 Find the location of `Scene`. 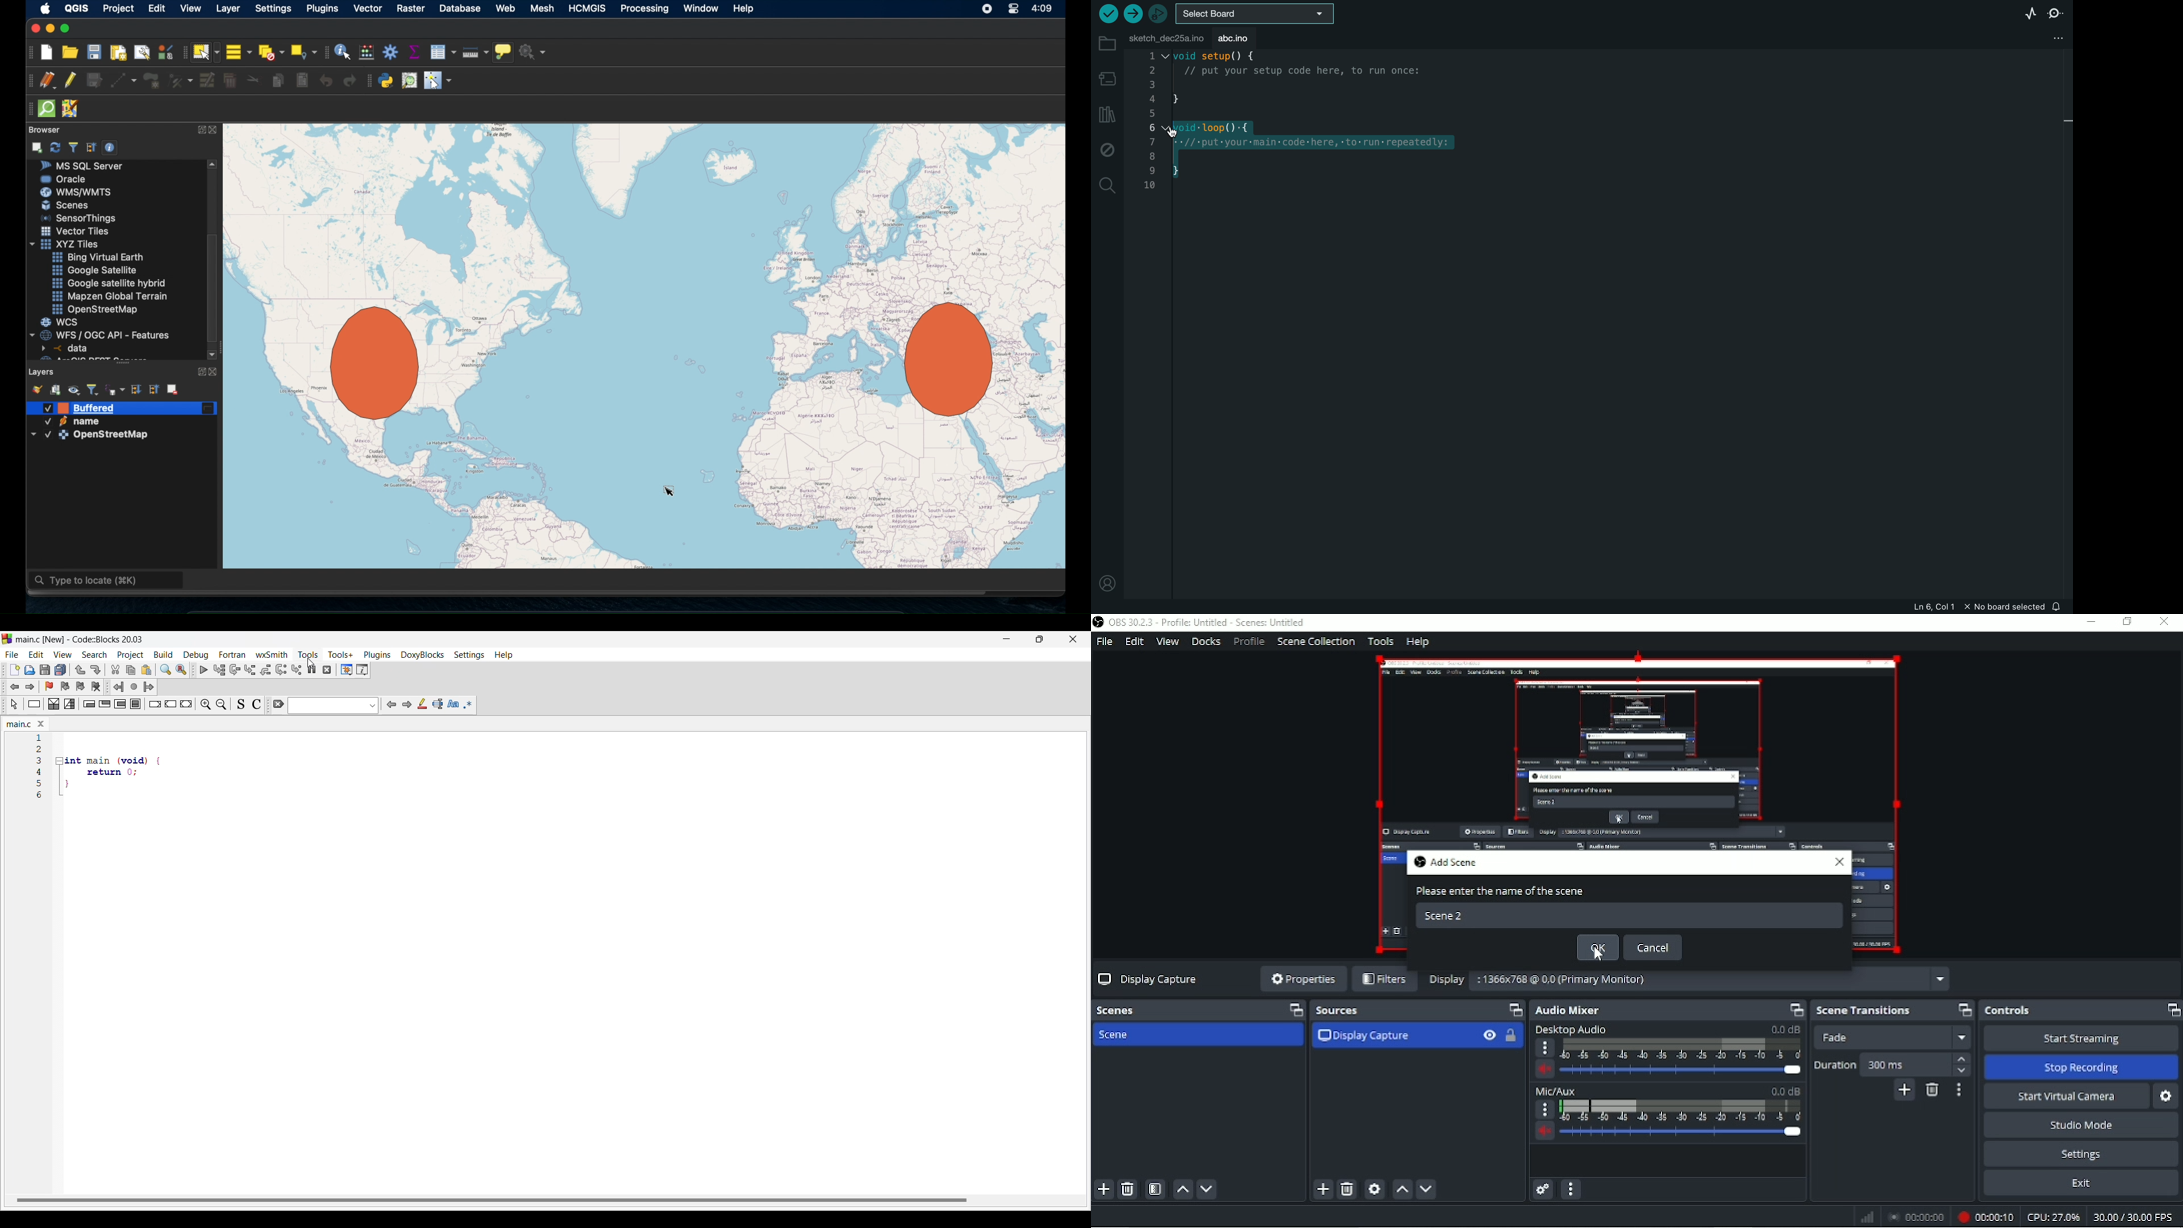

Scene is located at coordinates (1118, 1034).